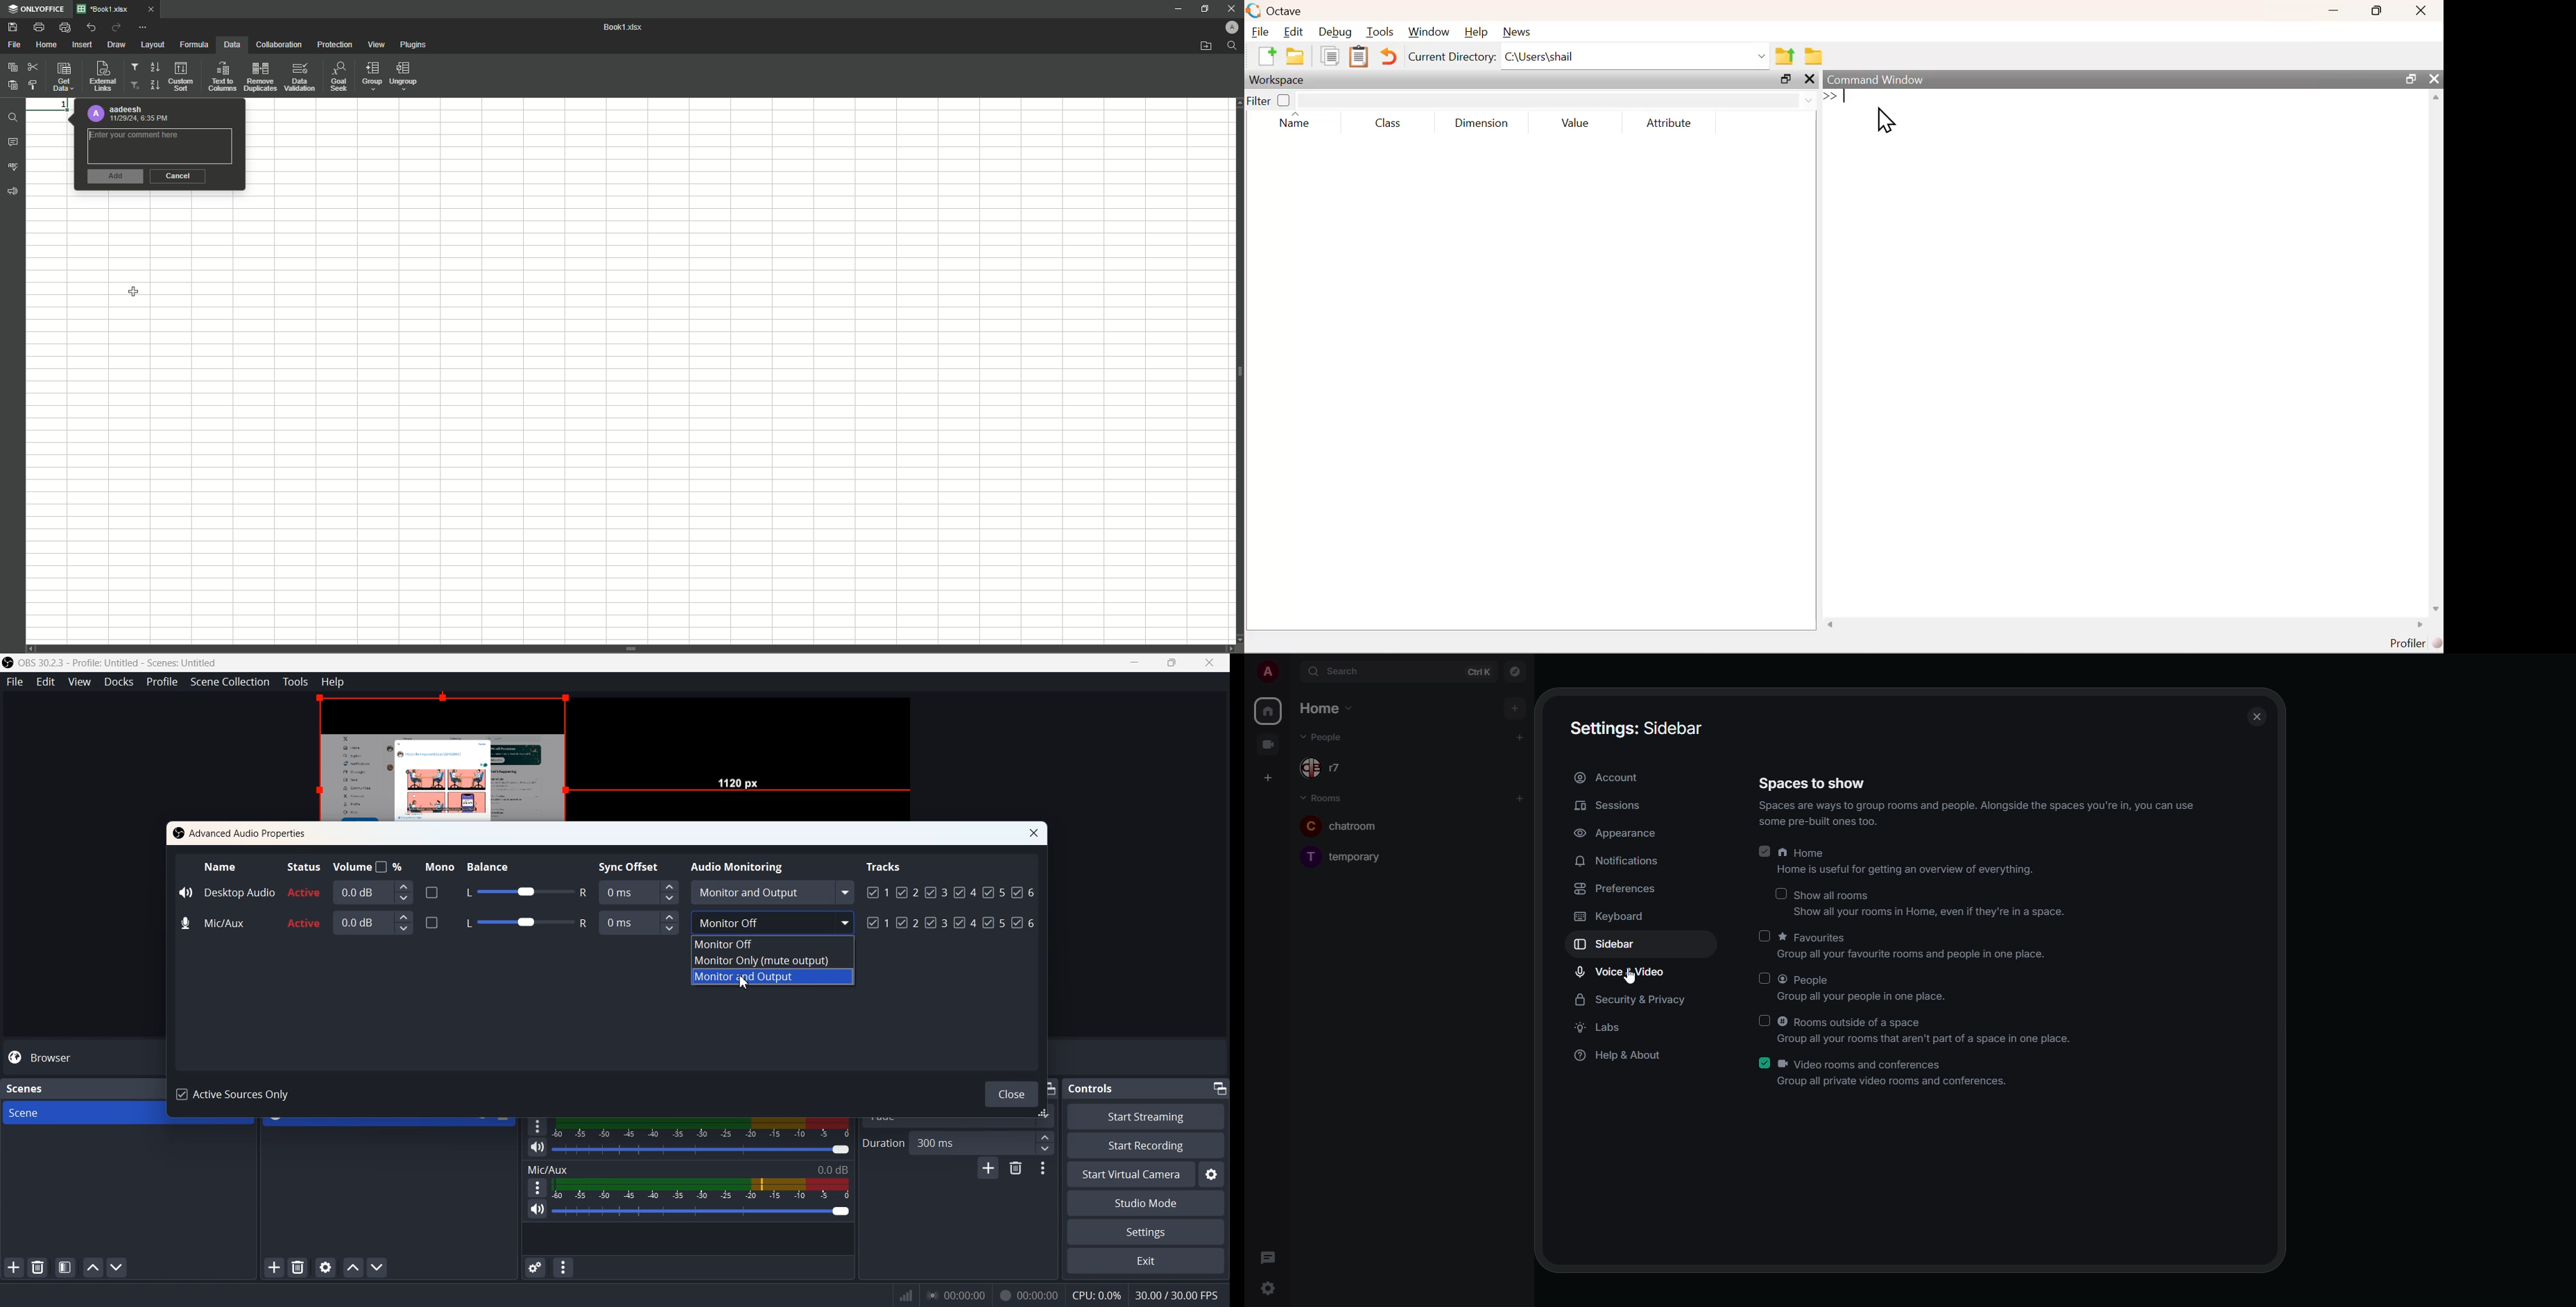 Image resolution: width=2576 pixels, height=1316 pixels. Describe the element at coordinates (773, 960) in the screenshot. I see `Monitor Only (mute output)` at that location.